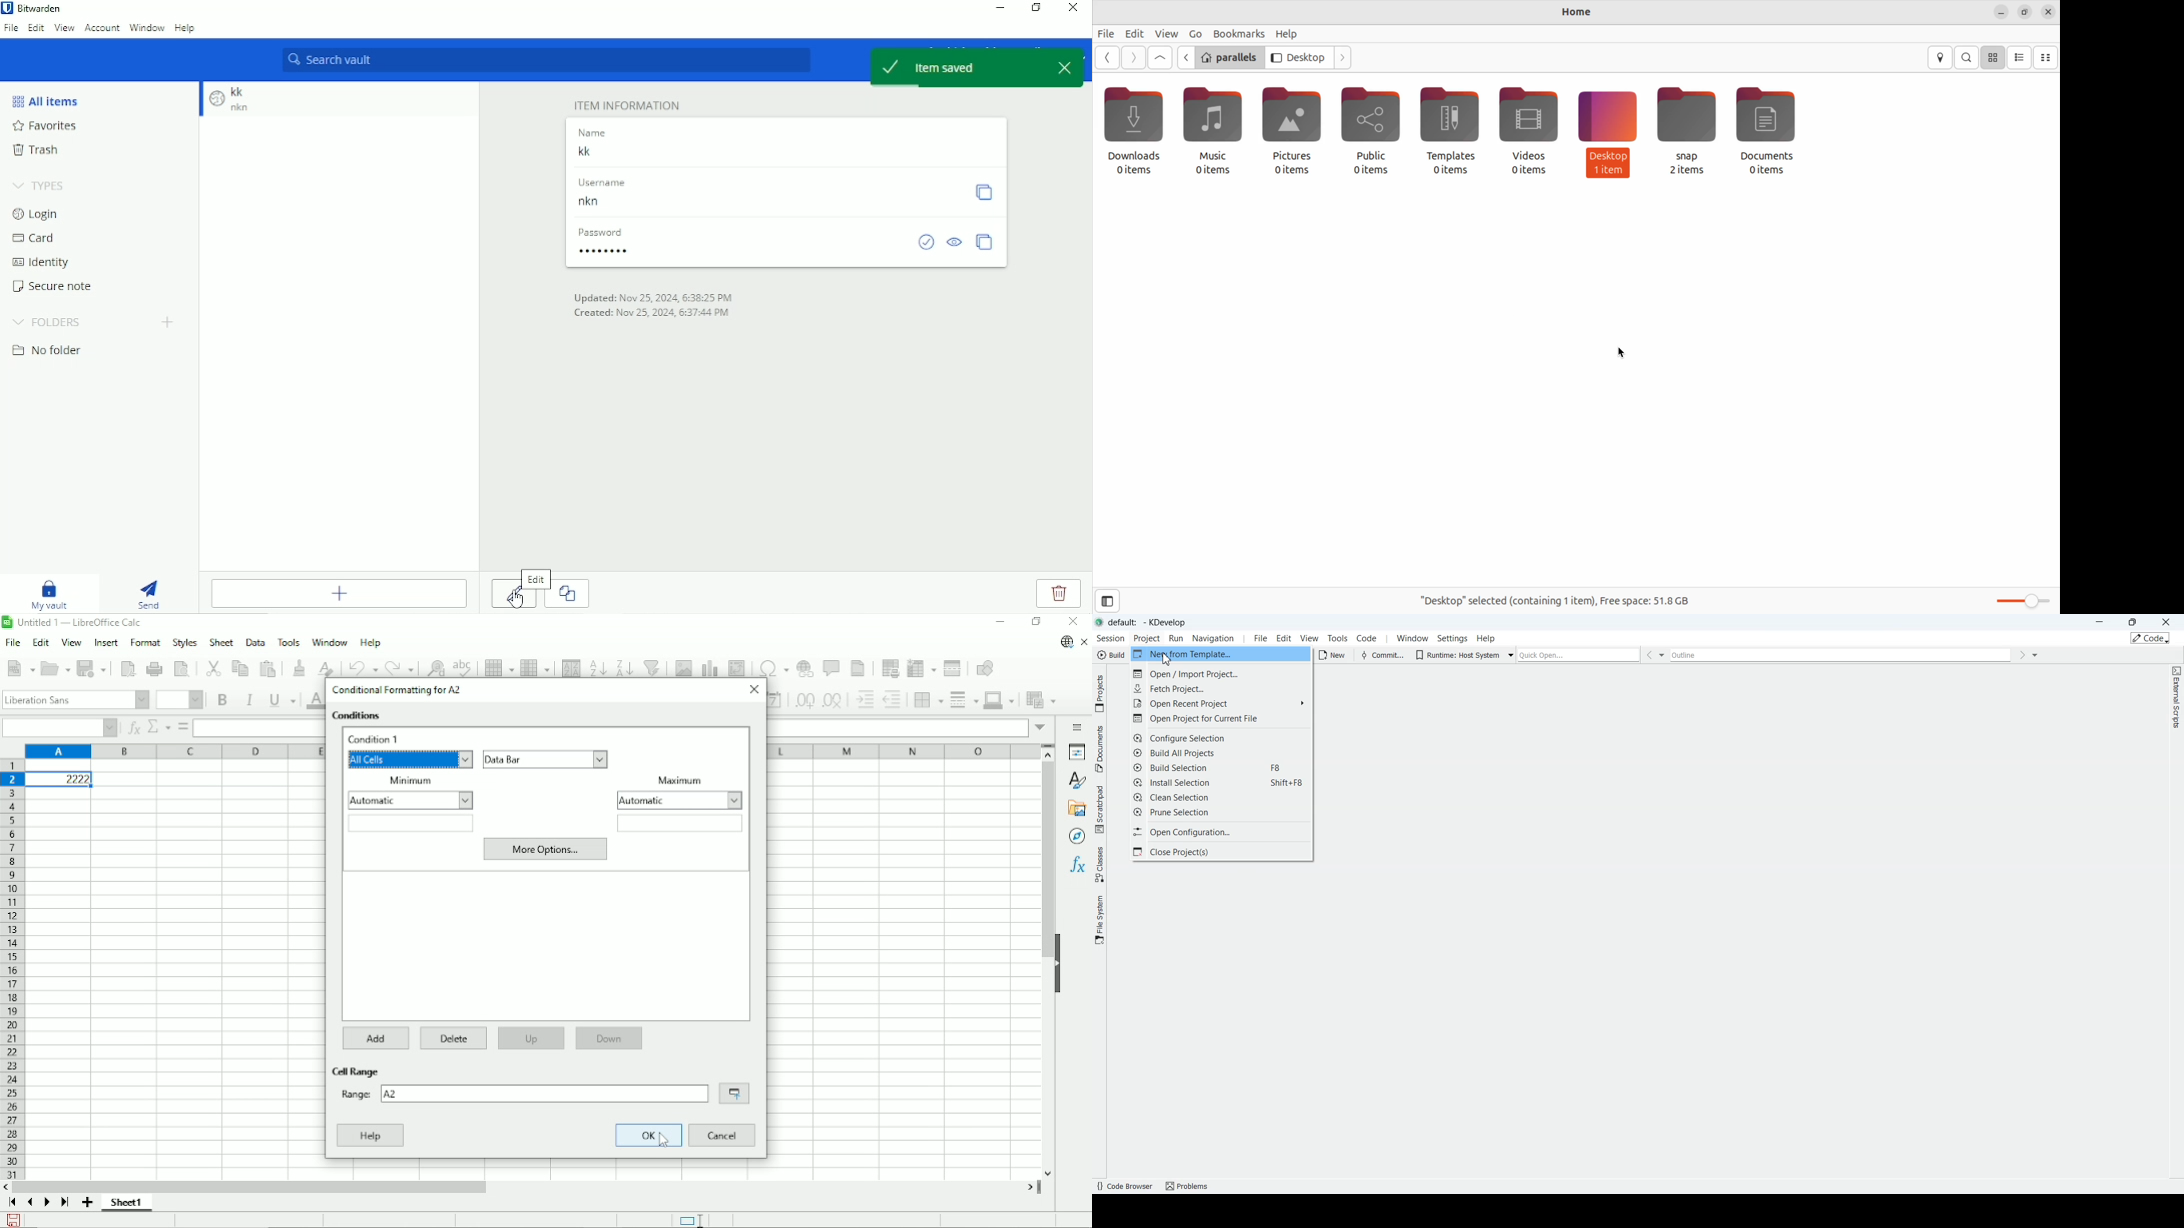 The width and height of the screenshot is (2184, 1232). What do you see at coordinates (608, 183) in the screenshot?
I see `username label` at bounding box center [608, 183].